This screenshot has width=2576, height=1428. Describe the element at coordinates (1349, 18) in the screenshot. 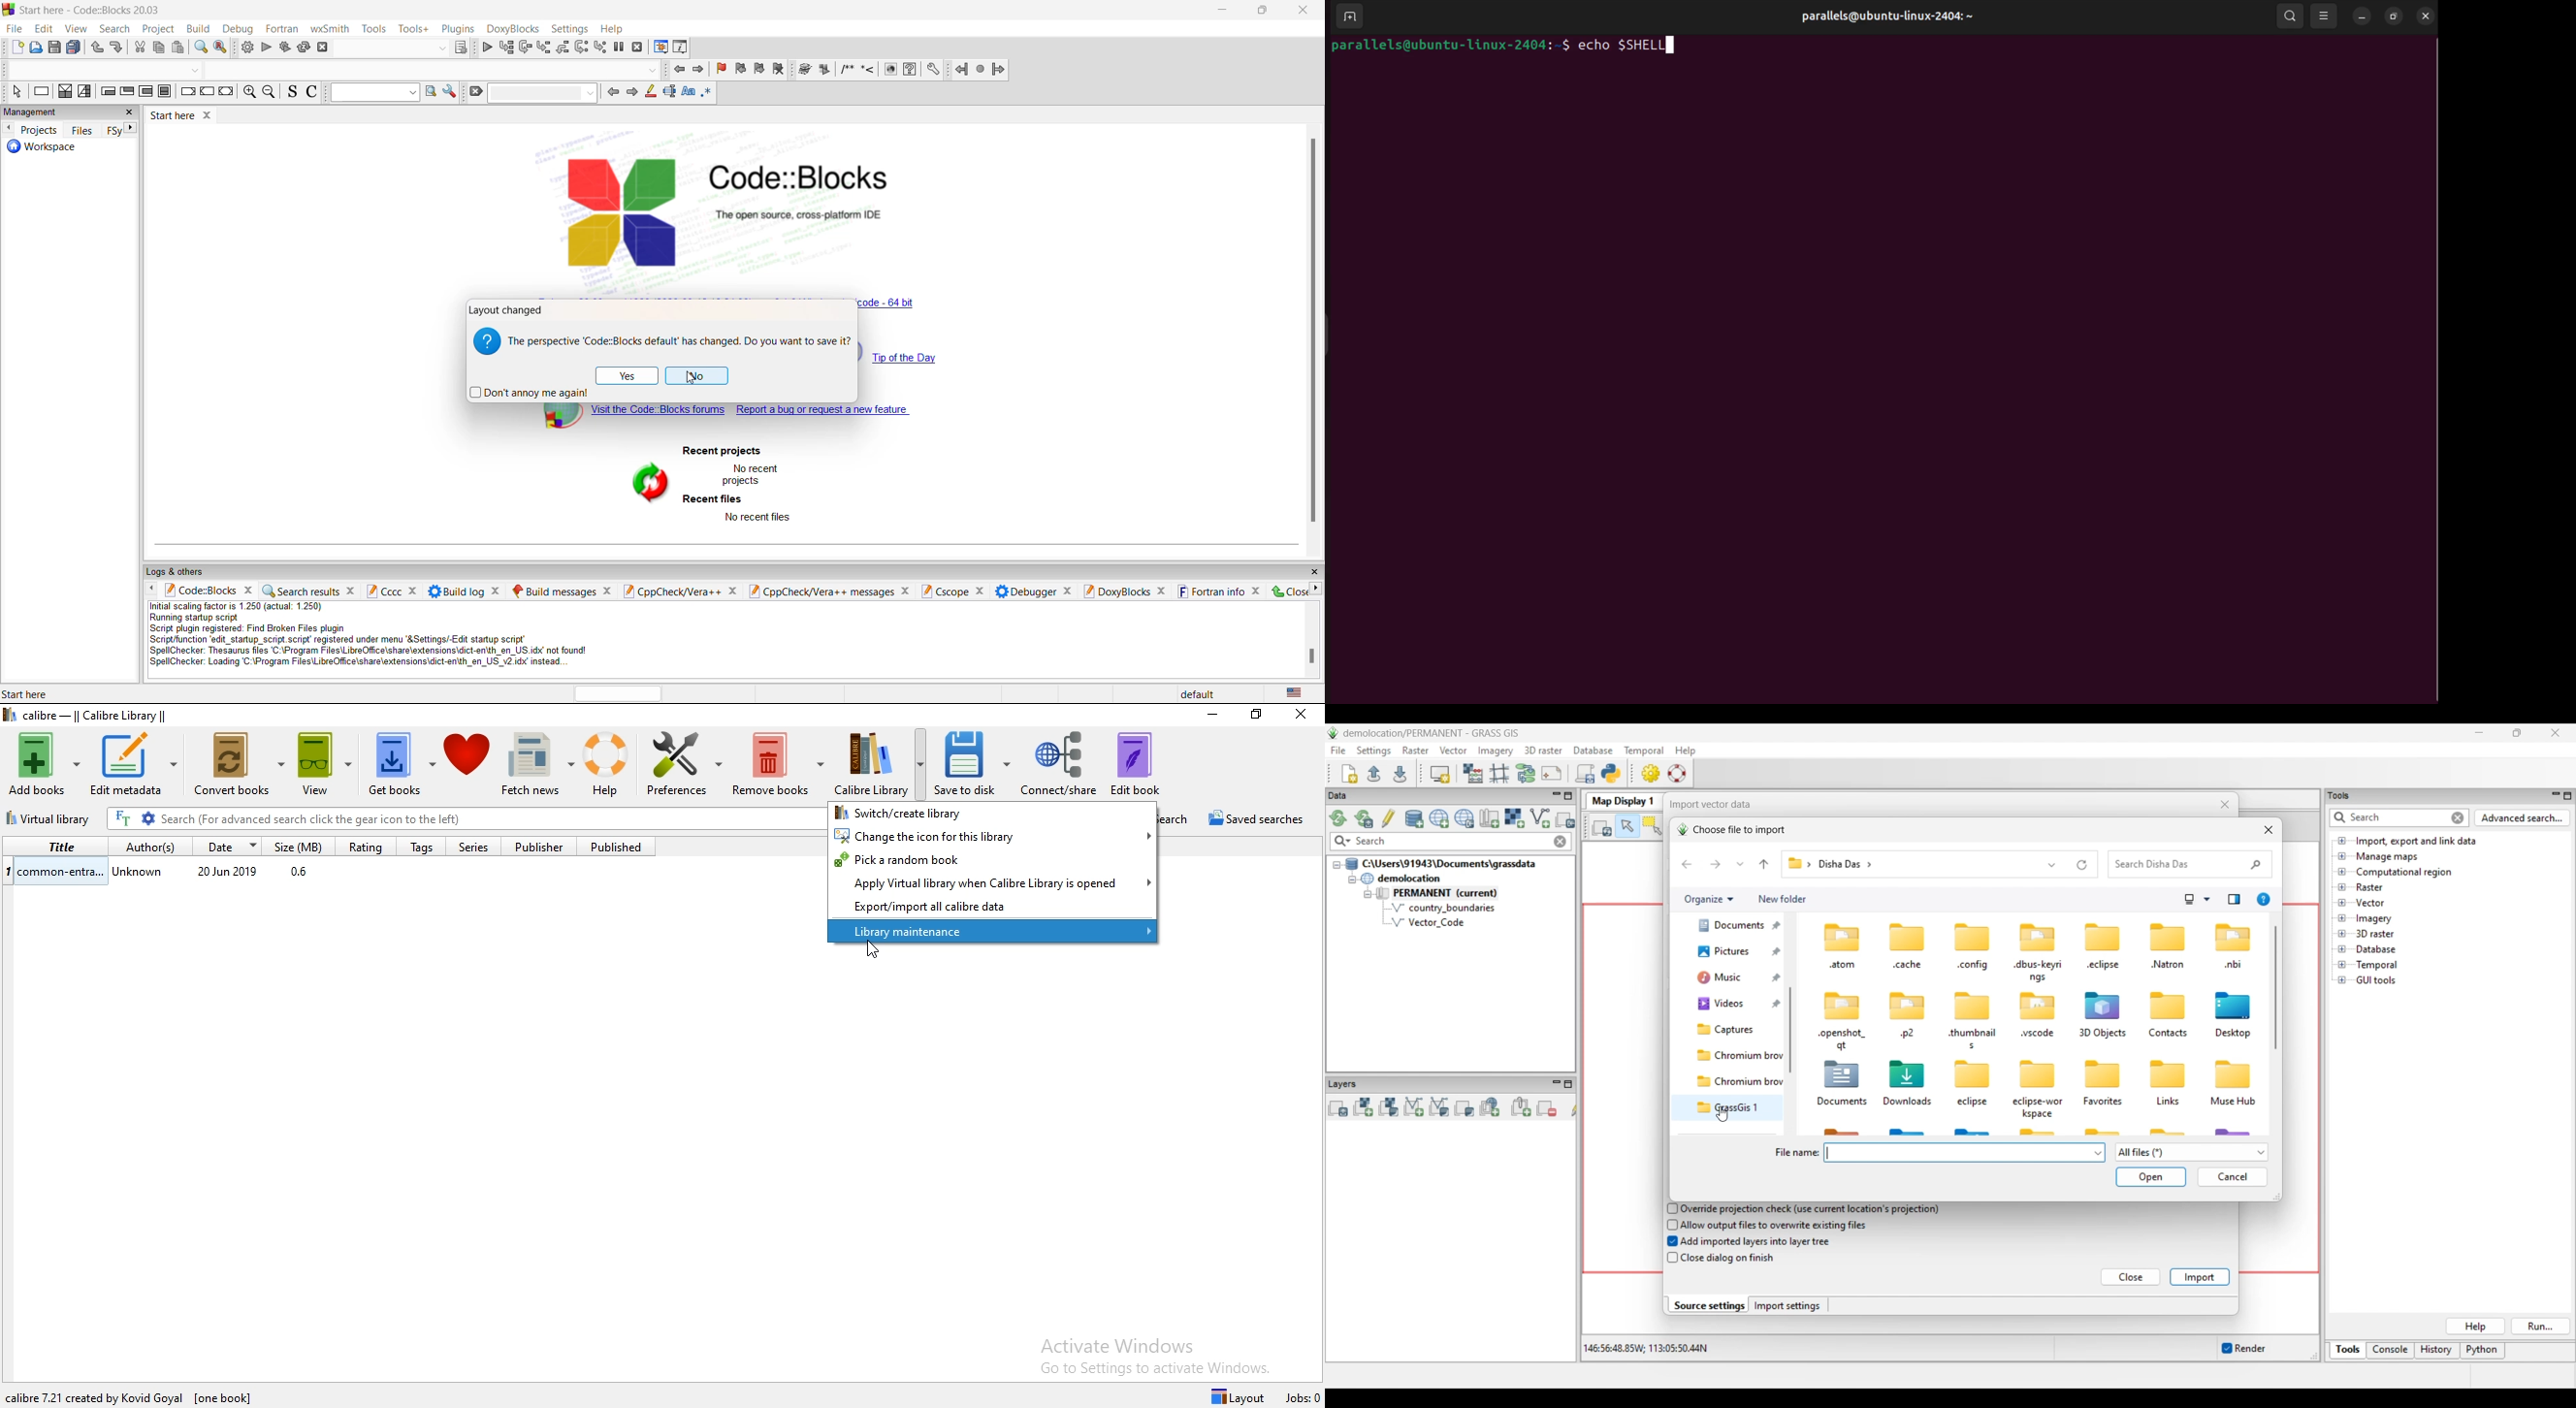

I see `add treminal` at that location.